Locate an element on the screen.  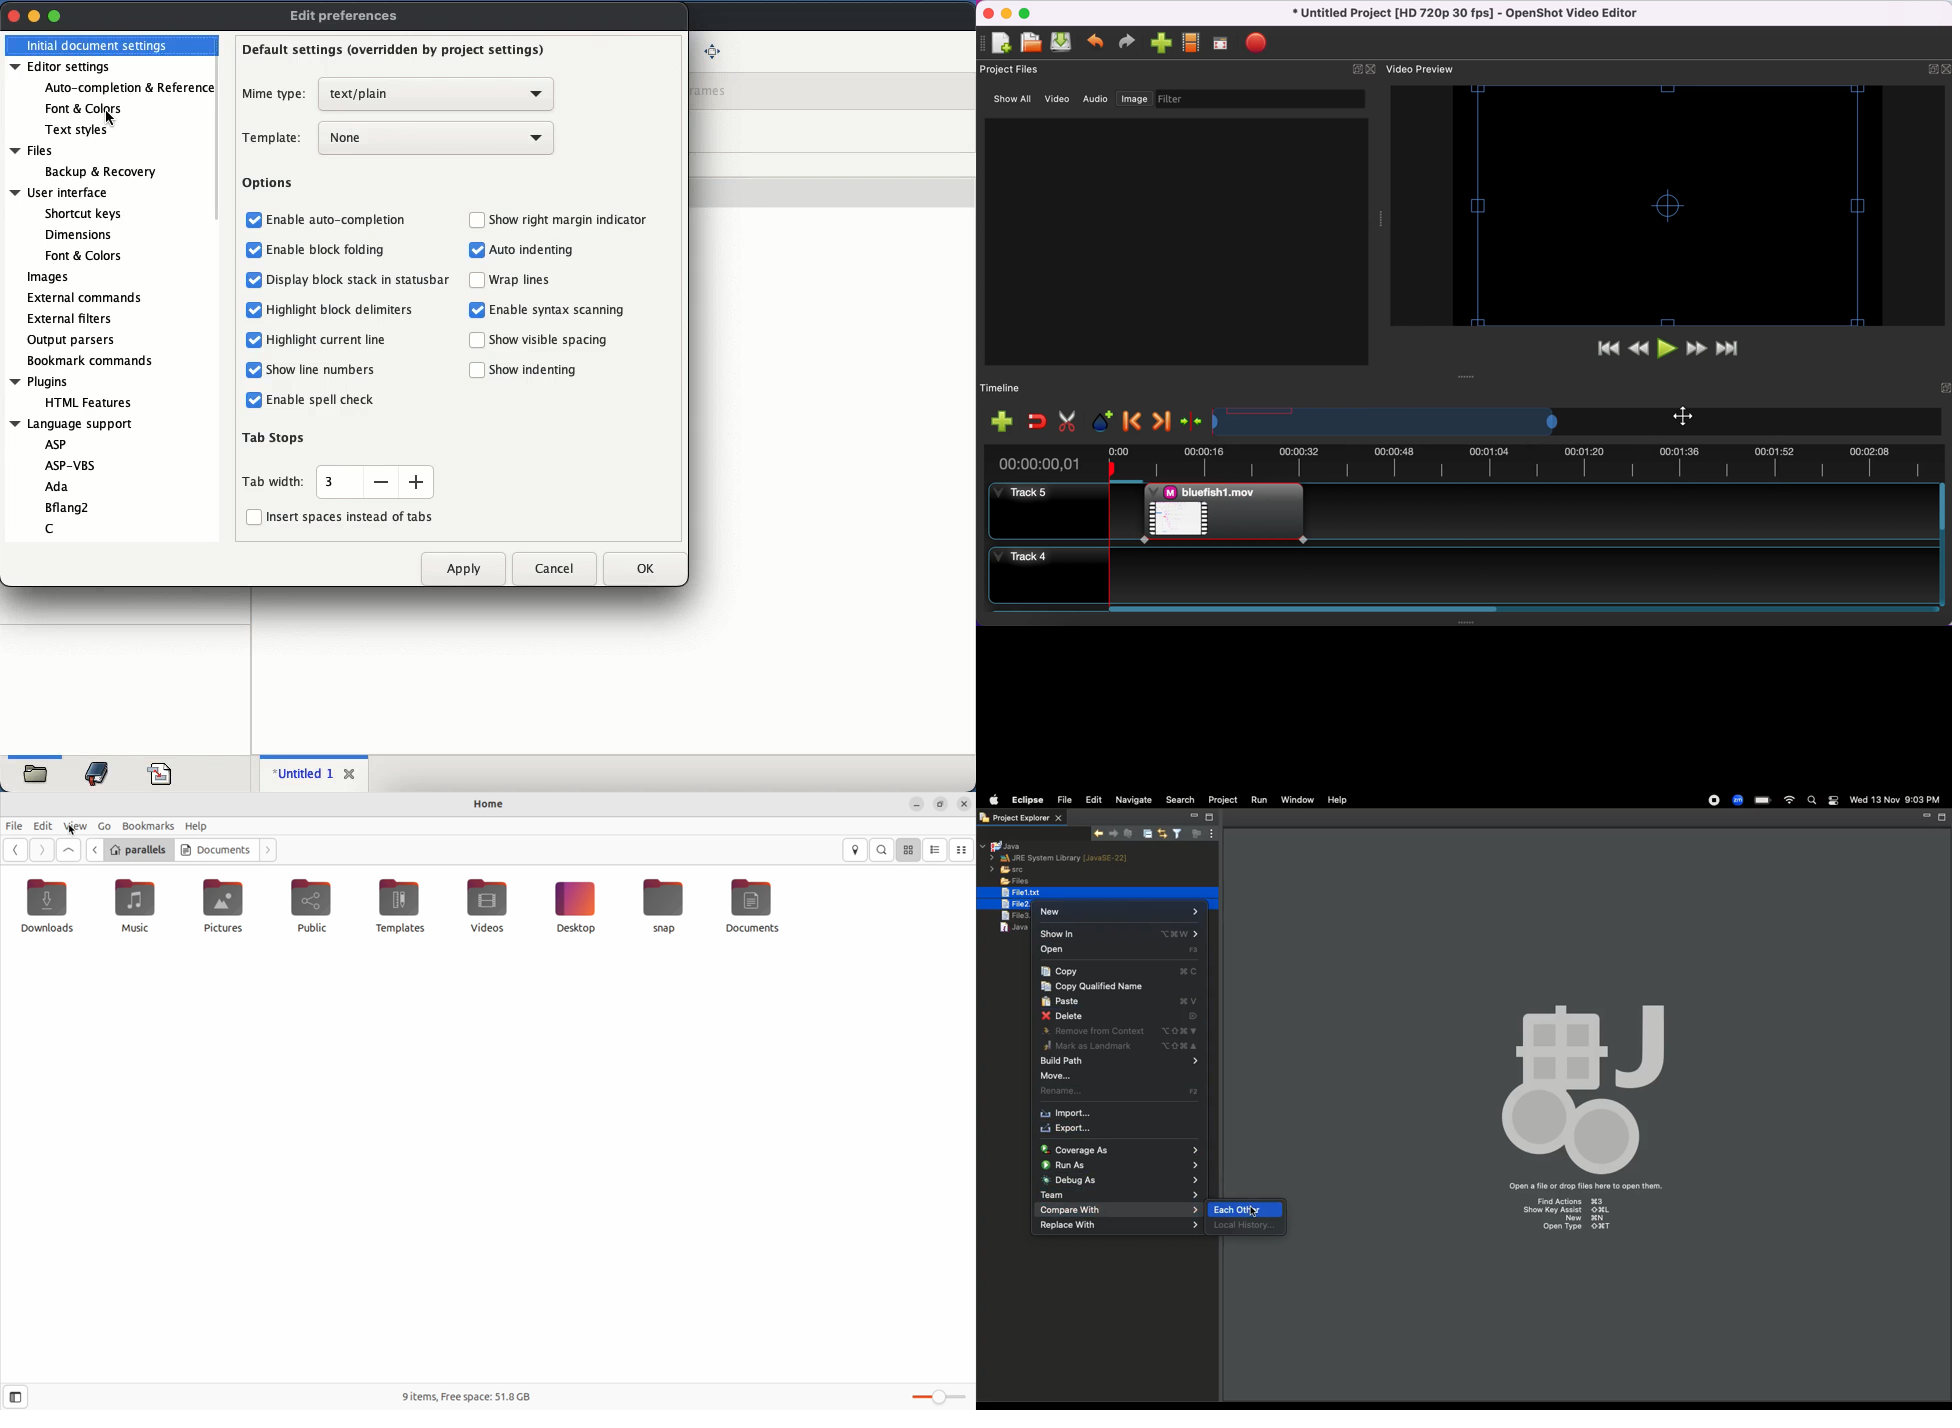
video preview is located at coordinates (1428, 68).